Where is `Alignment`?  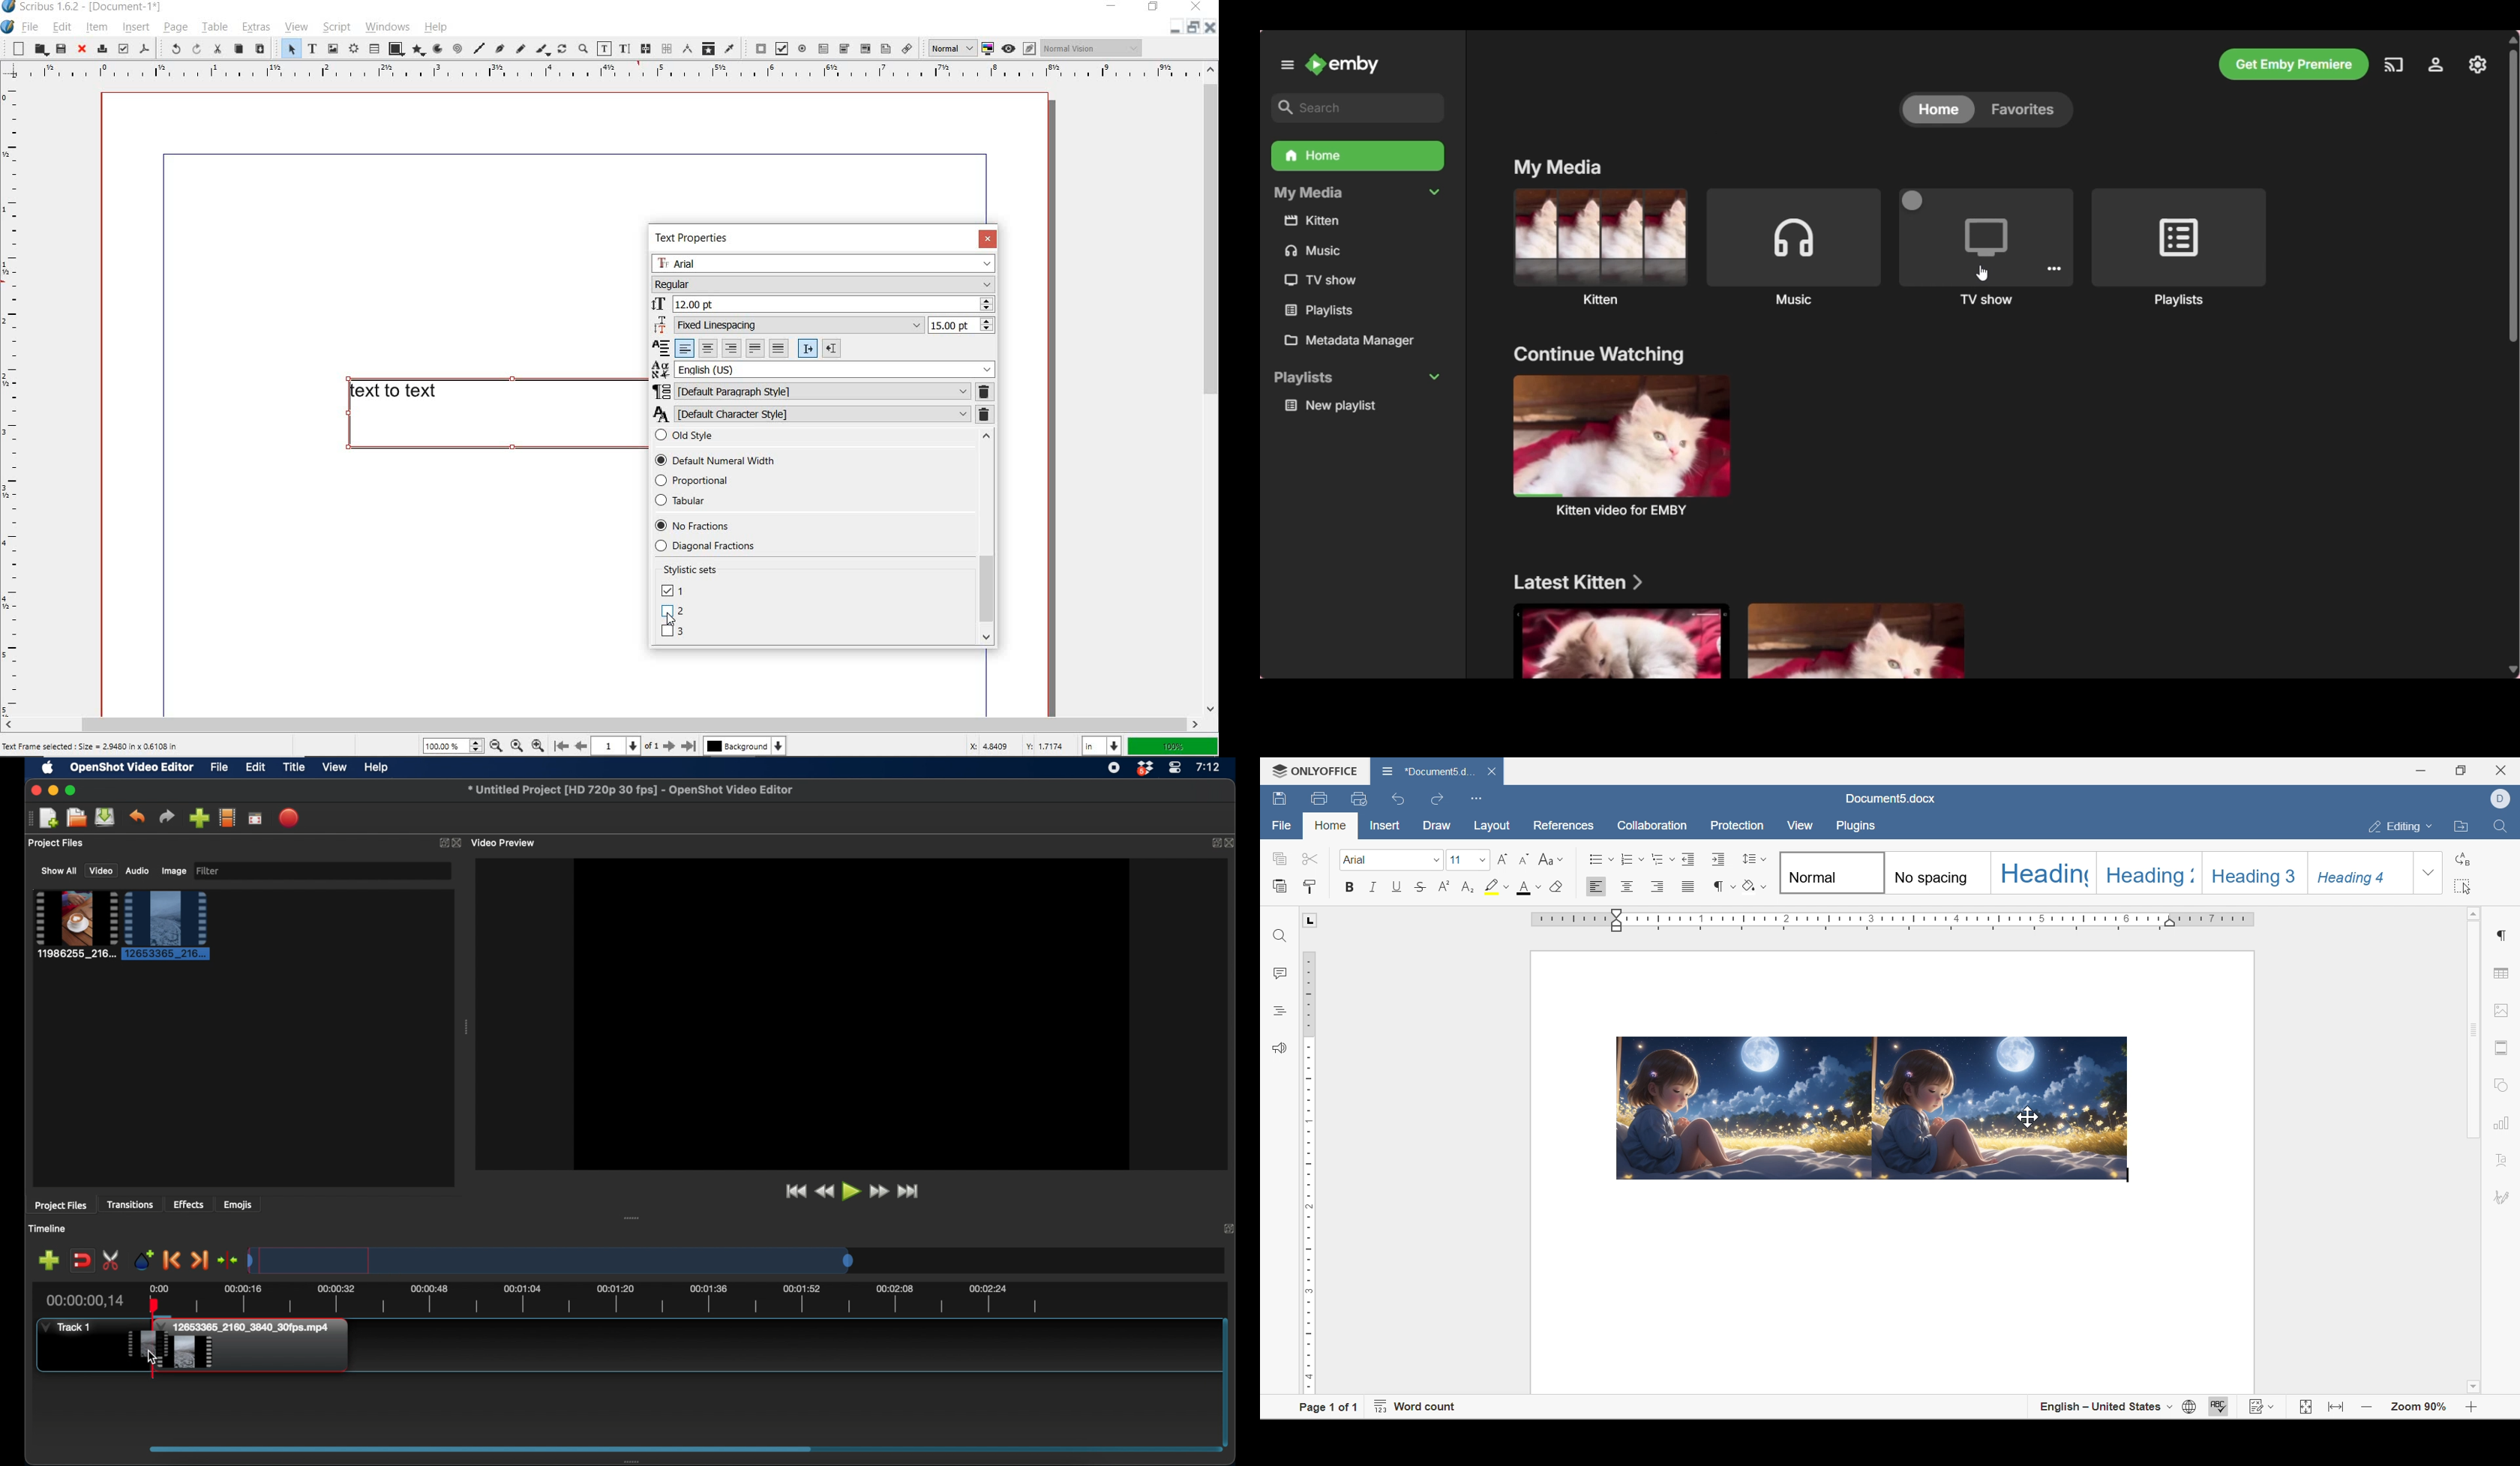 Alignment is located at coordinates (663, 349).